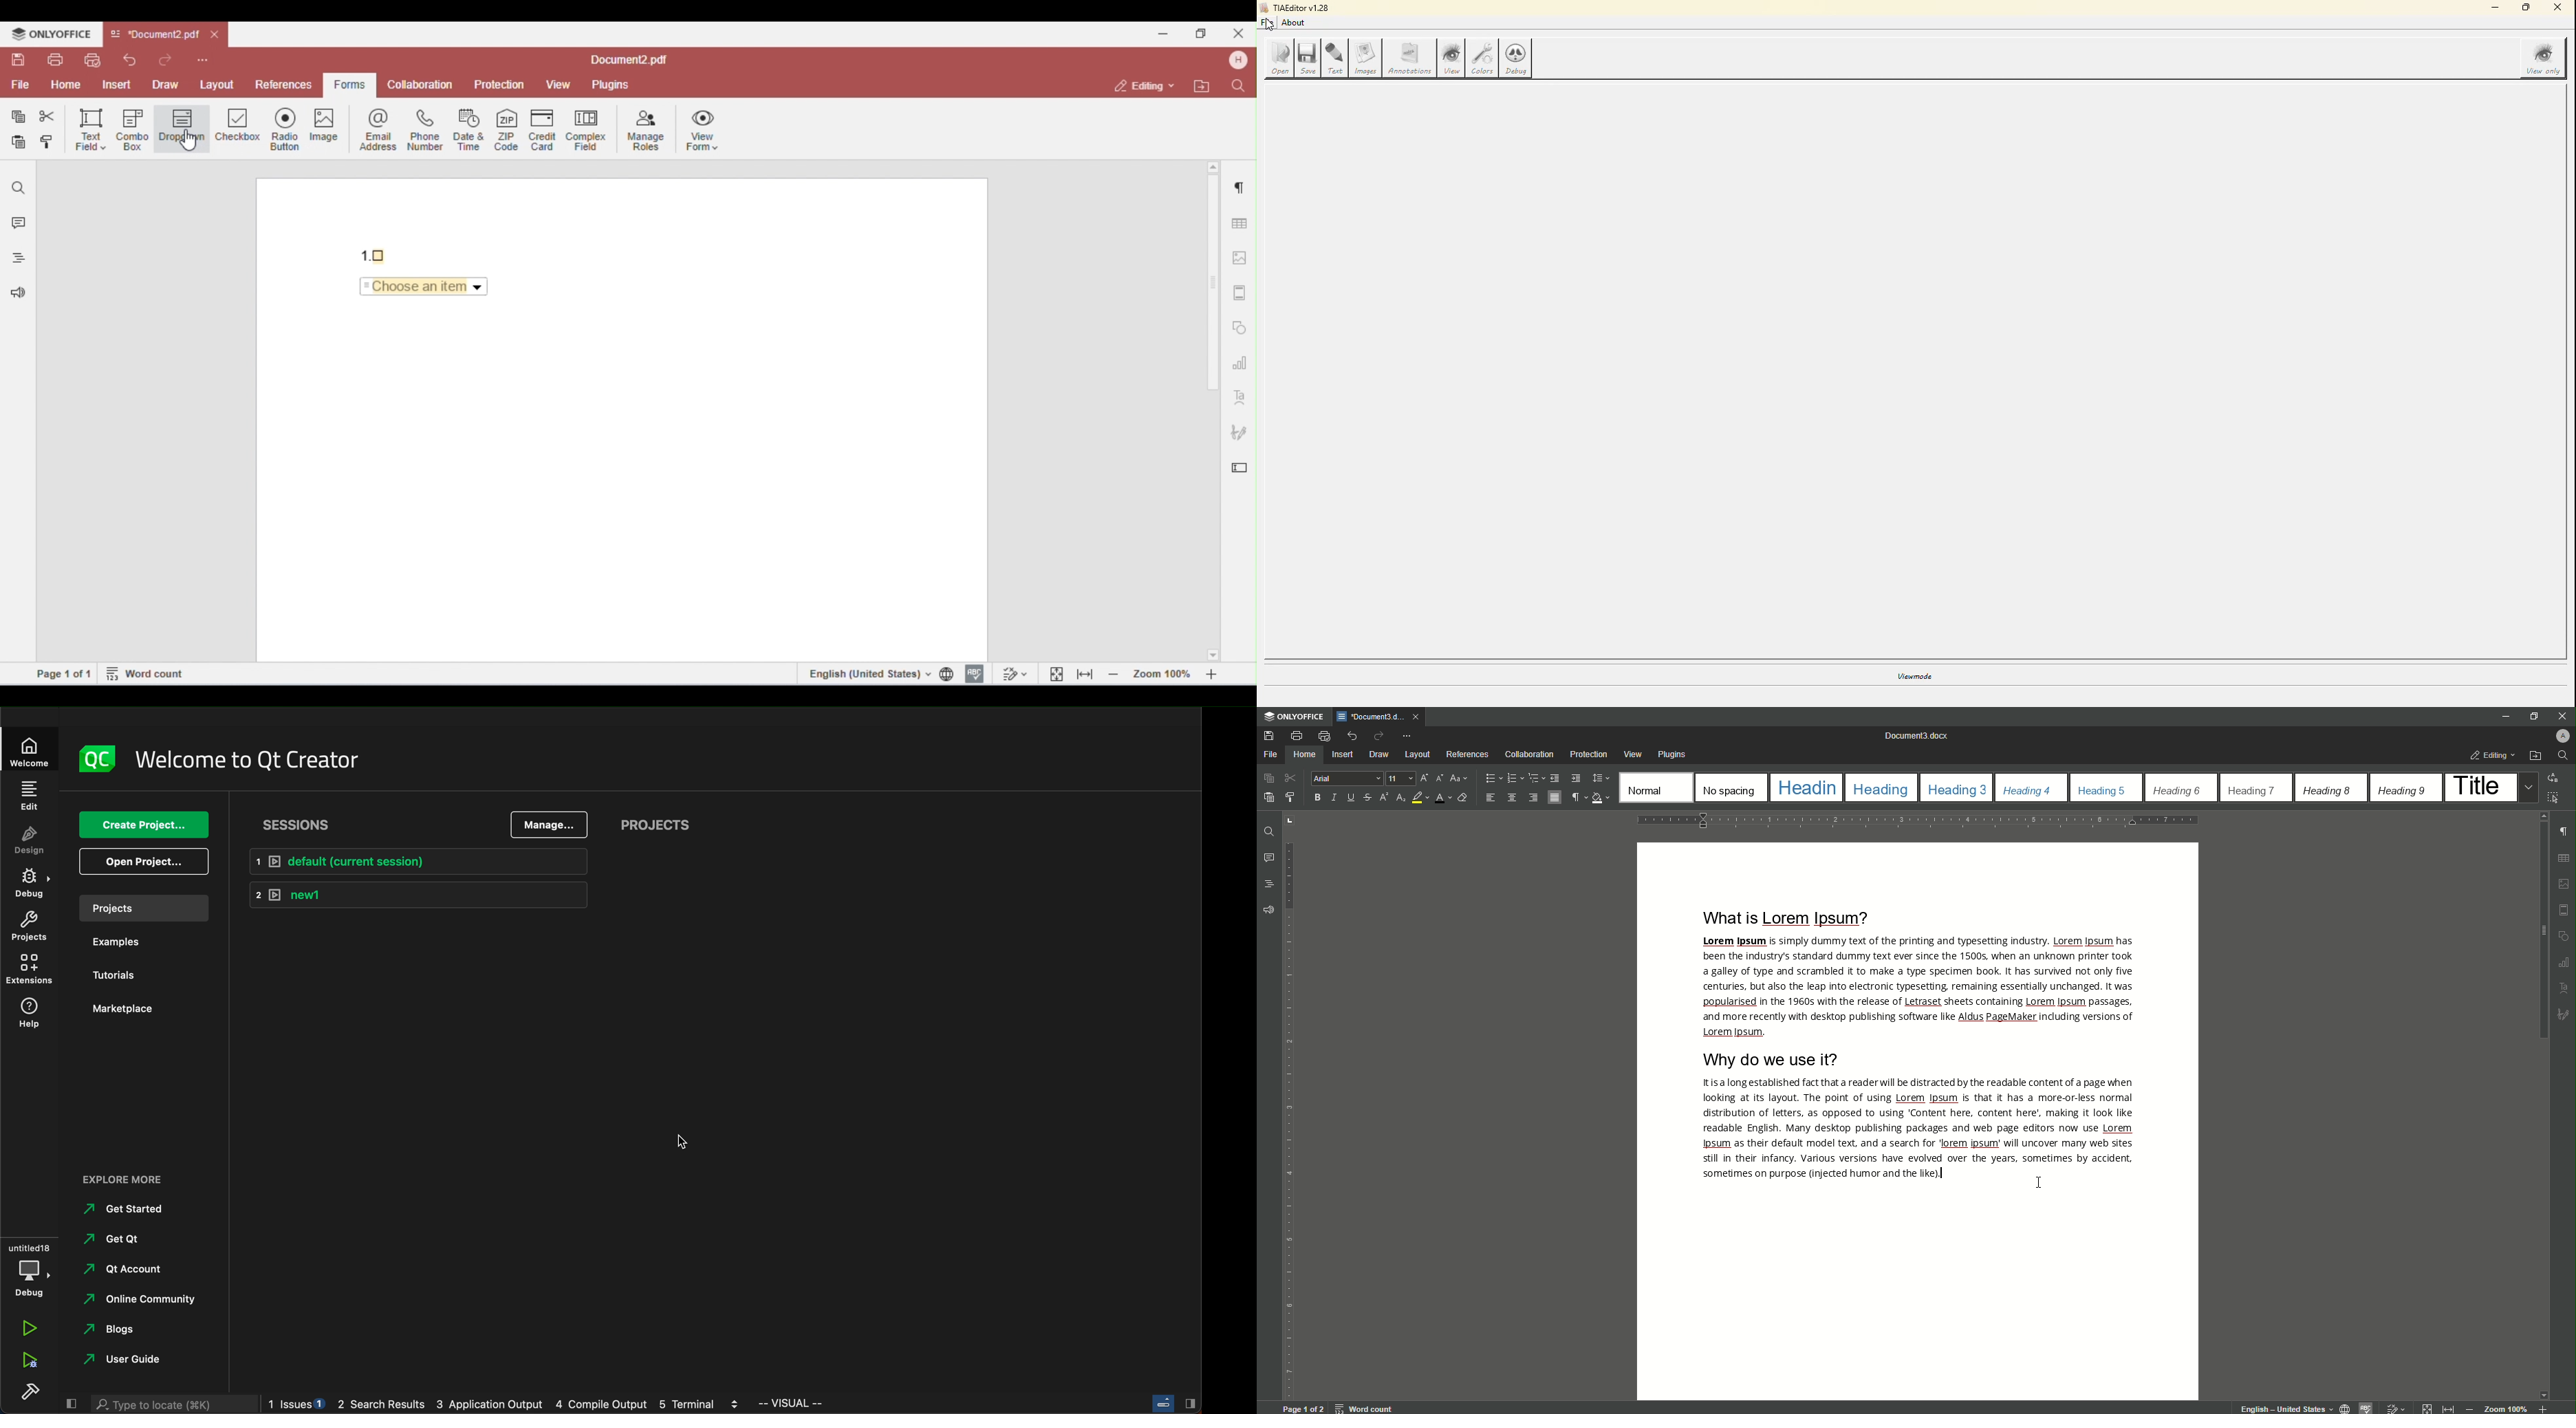  What do you see at coordinates (2403, 791) in the screenshot?
I see `Heading 9` at bounding box center [2403, 791].